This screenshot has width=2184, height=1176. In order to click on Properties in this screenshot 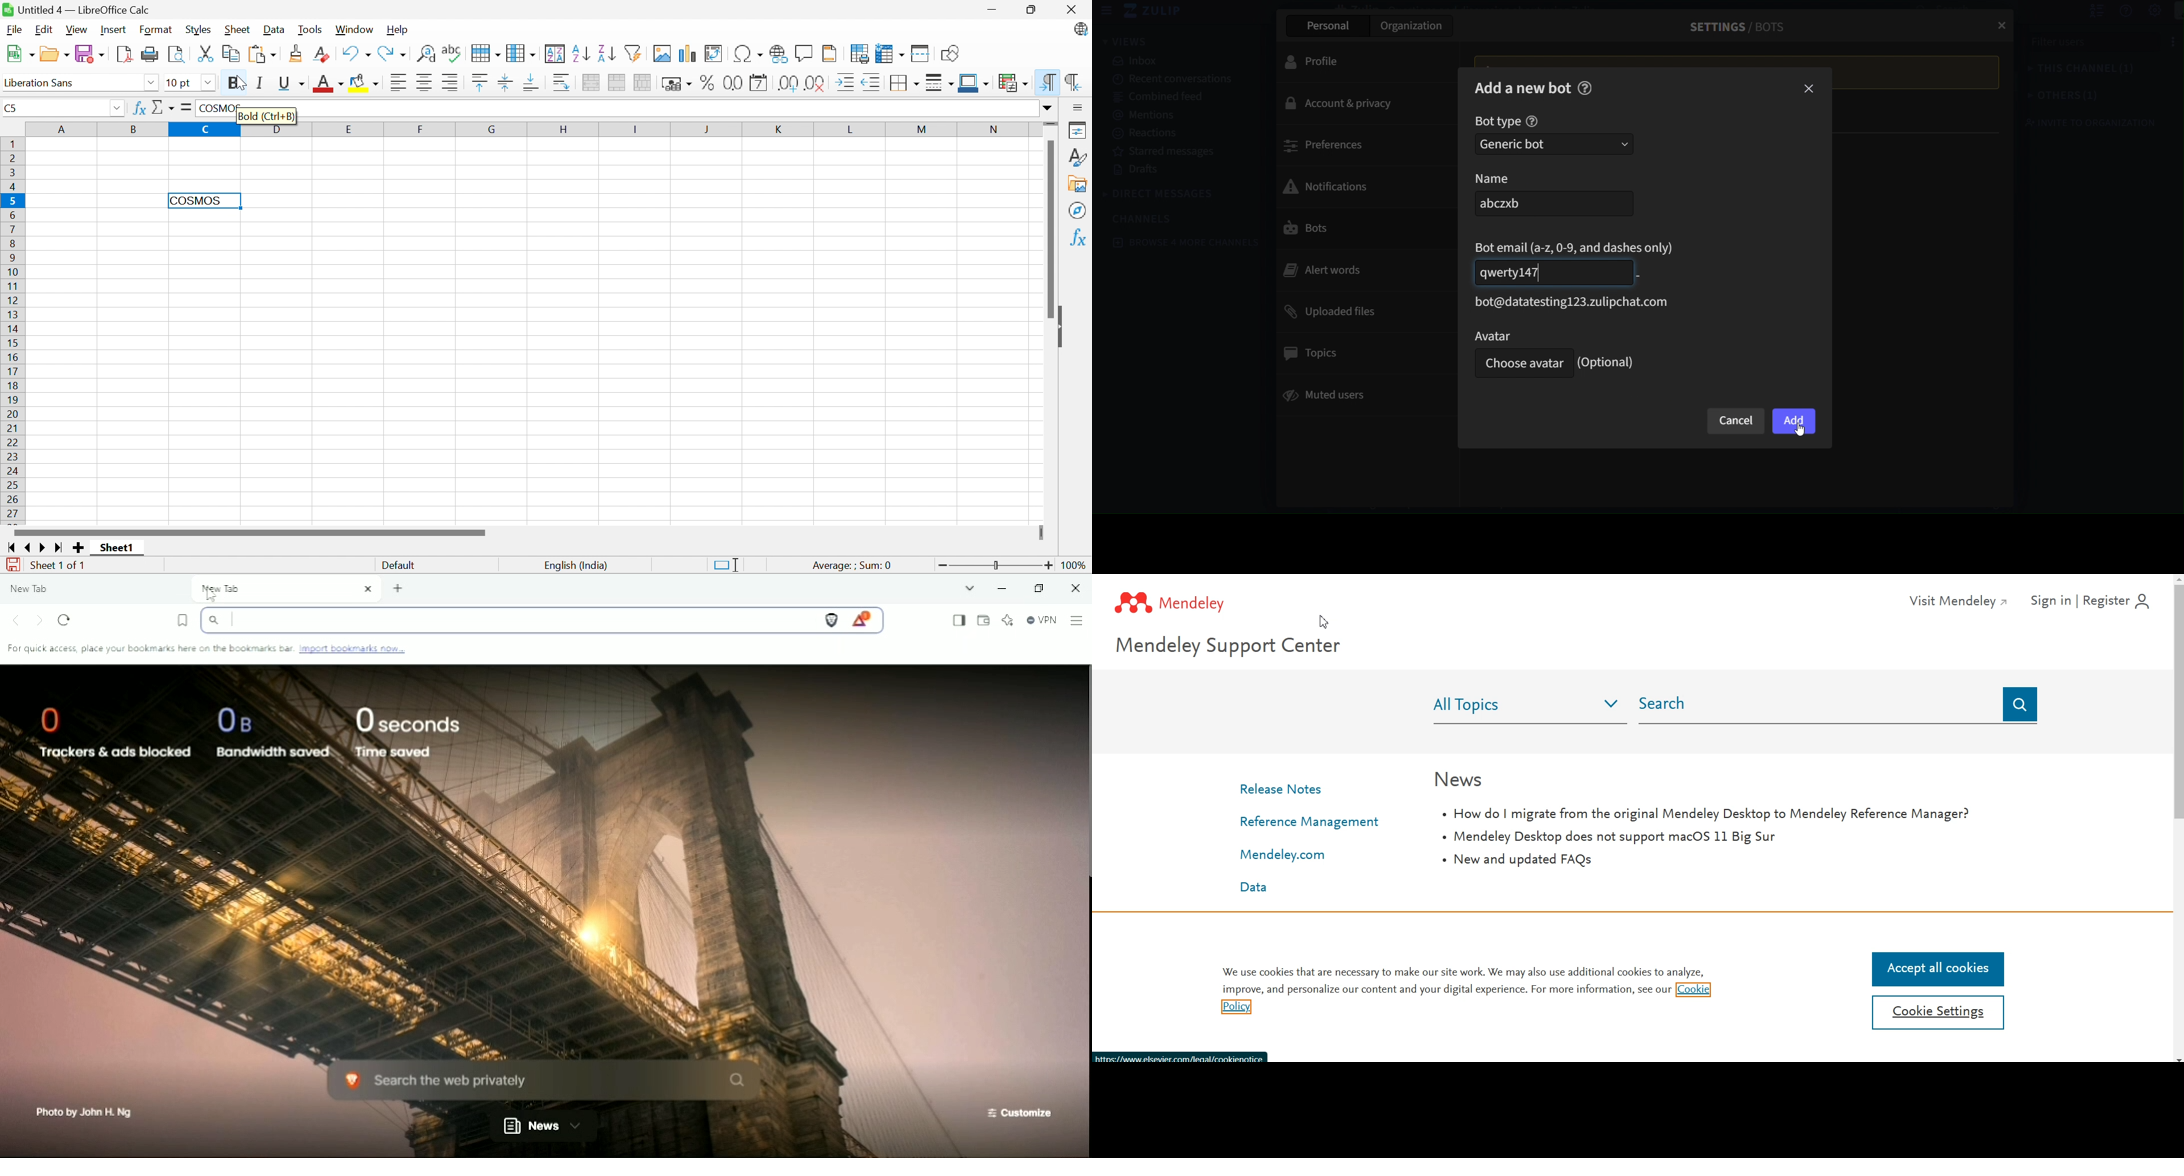, I will do `click(1079, 131)`.